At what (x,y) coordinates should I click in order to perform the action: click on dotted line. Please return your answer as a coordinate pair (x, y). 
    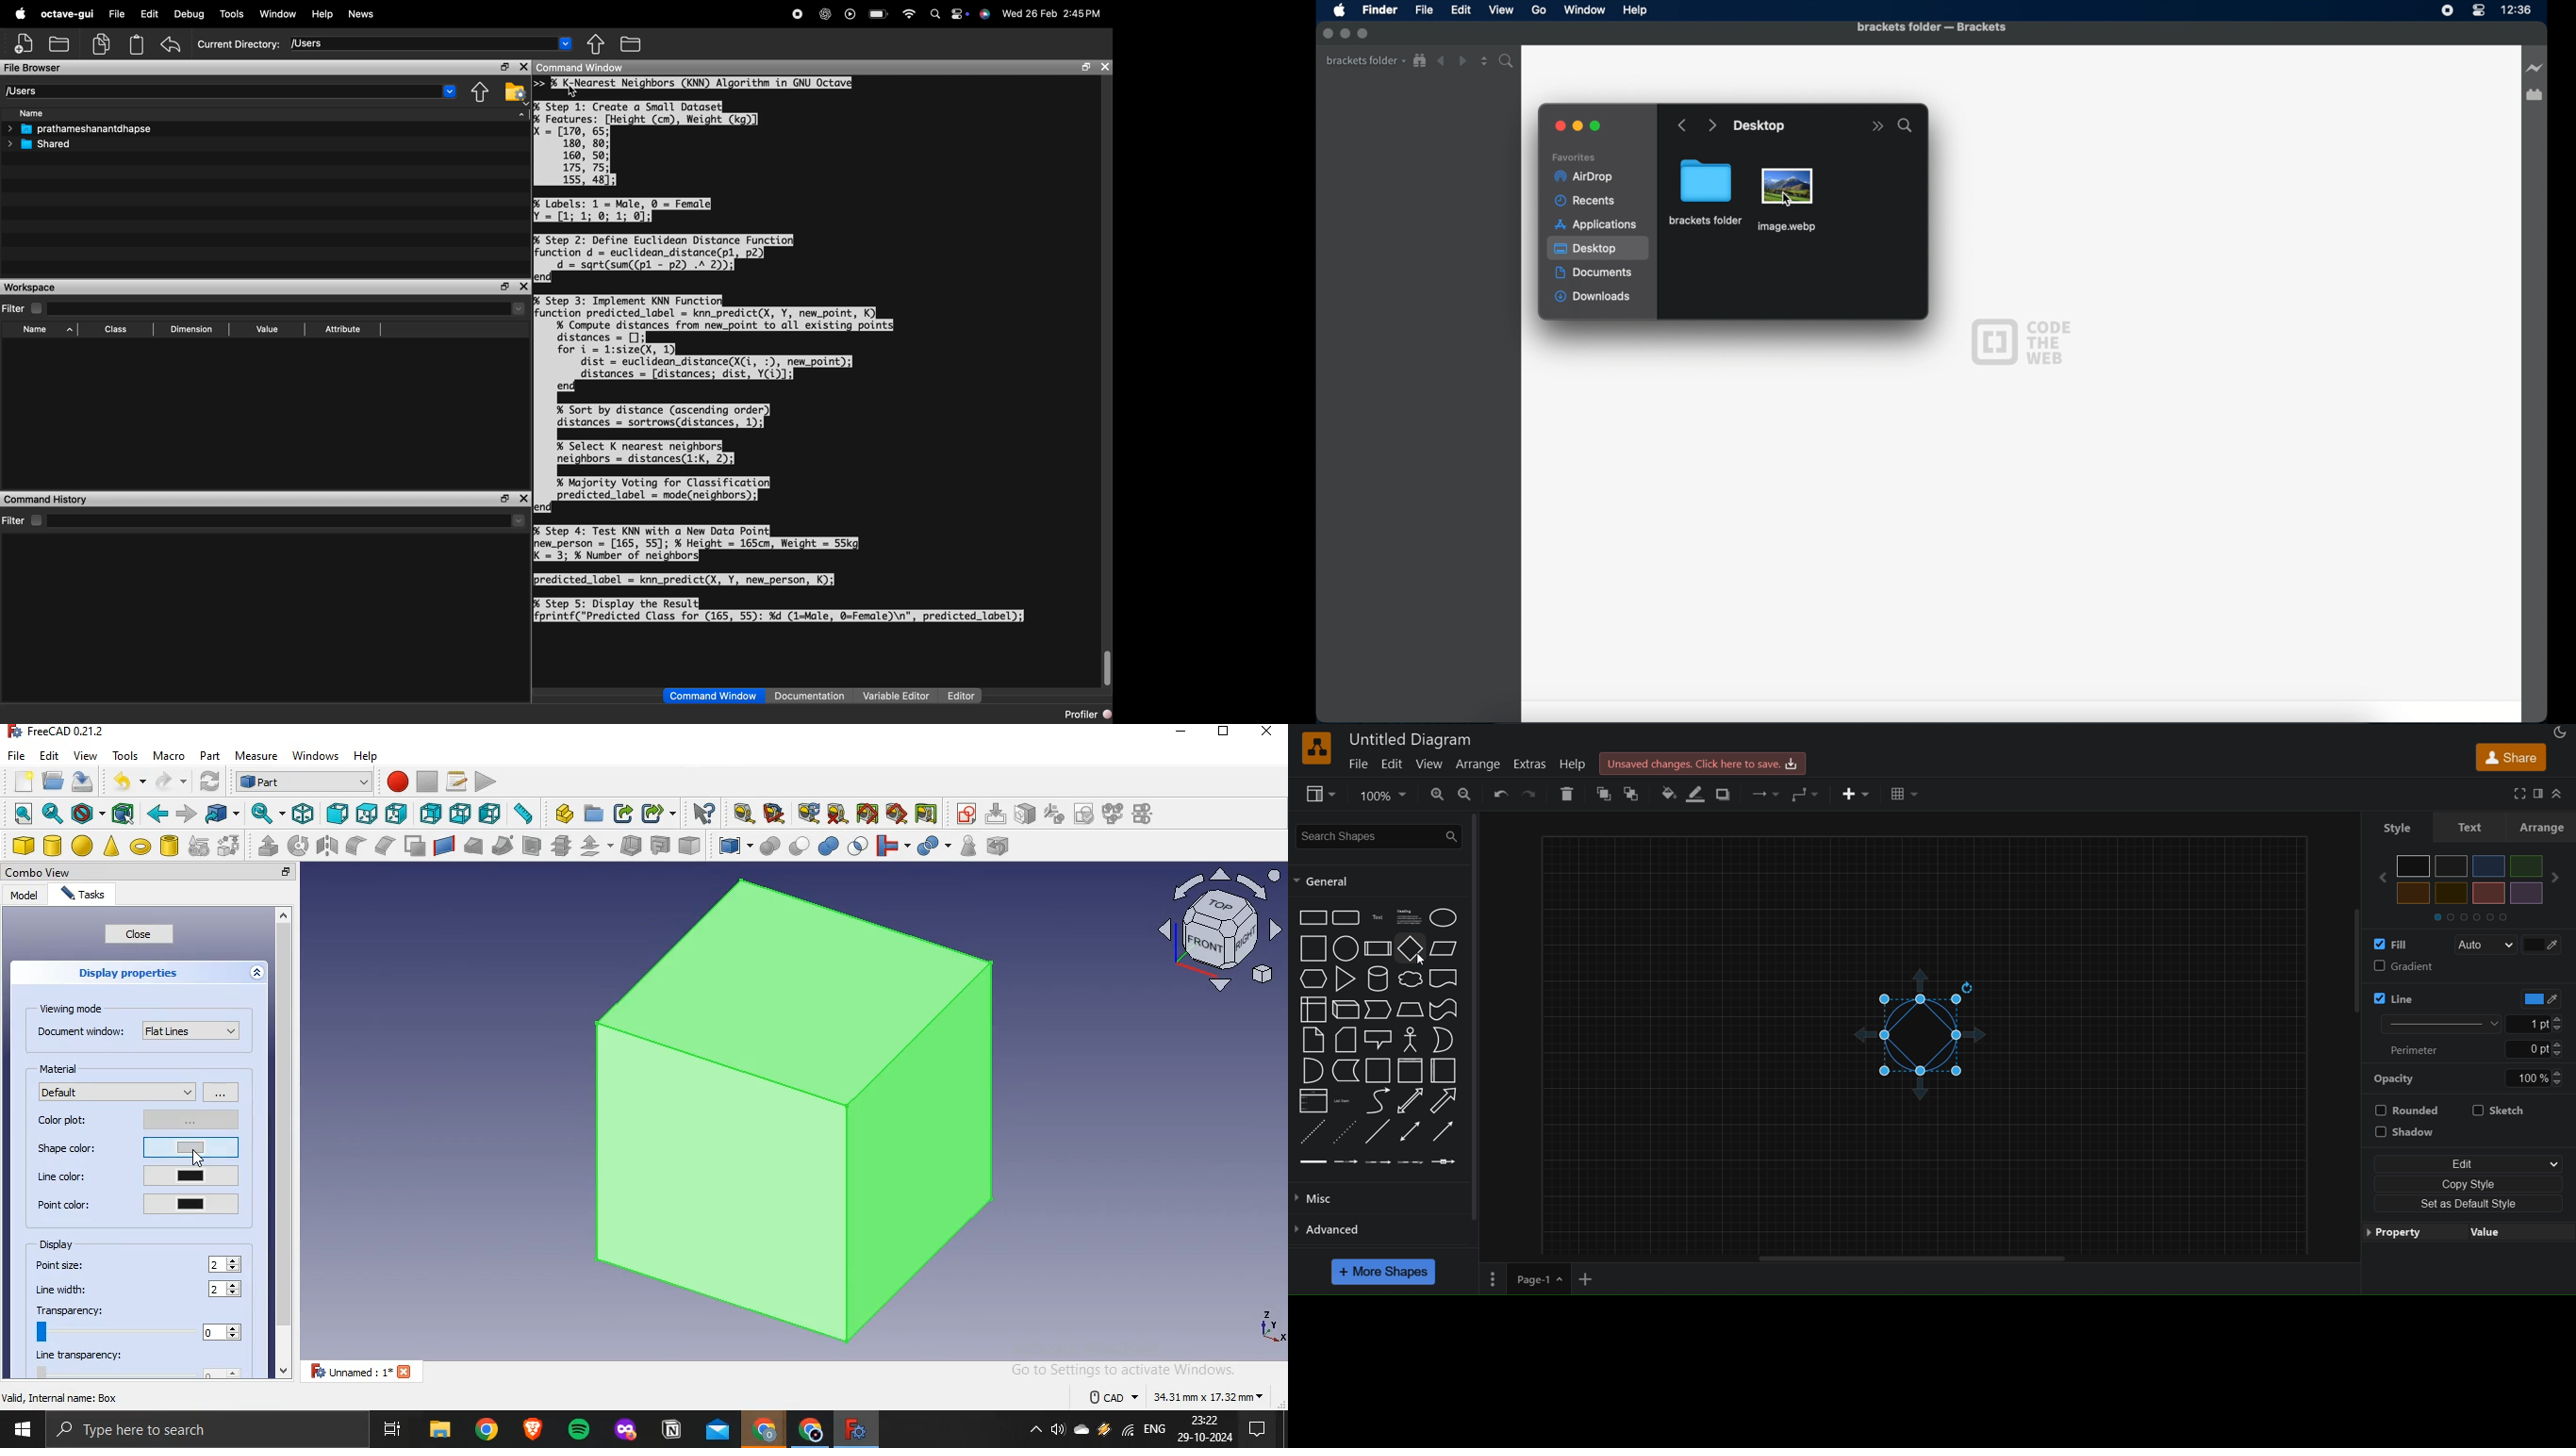
    Looking at the image, I should click on (1345, 1131).